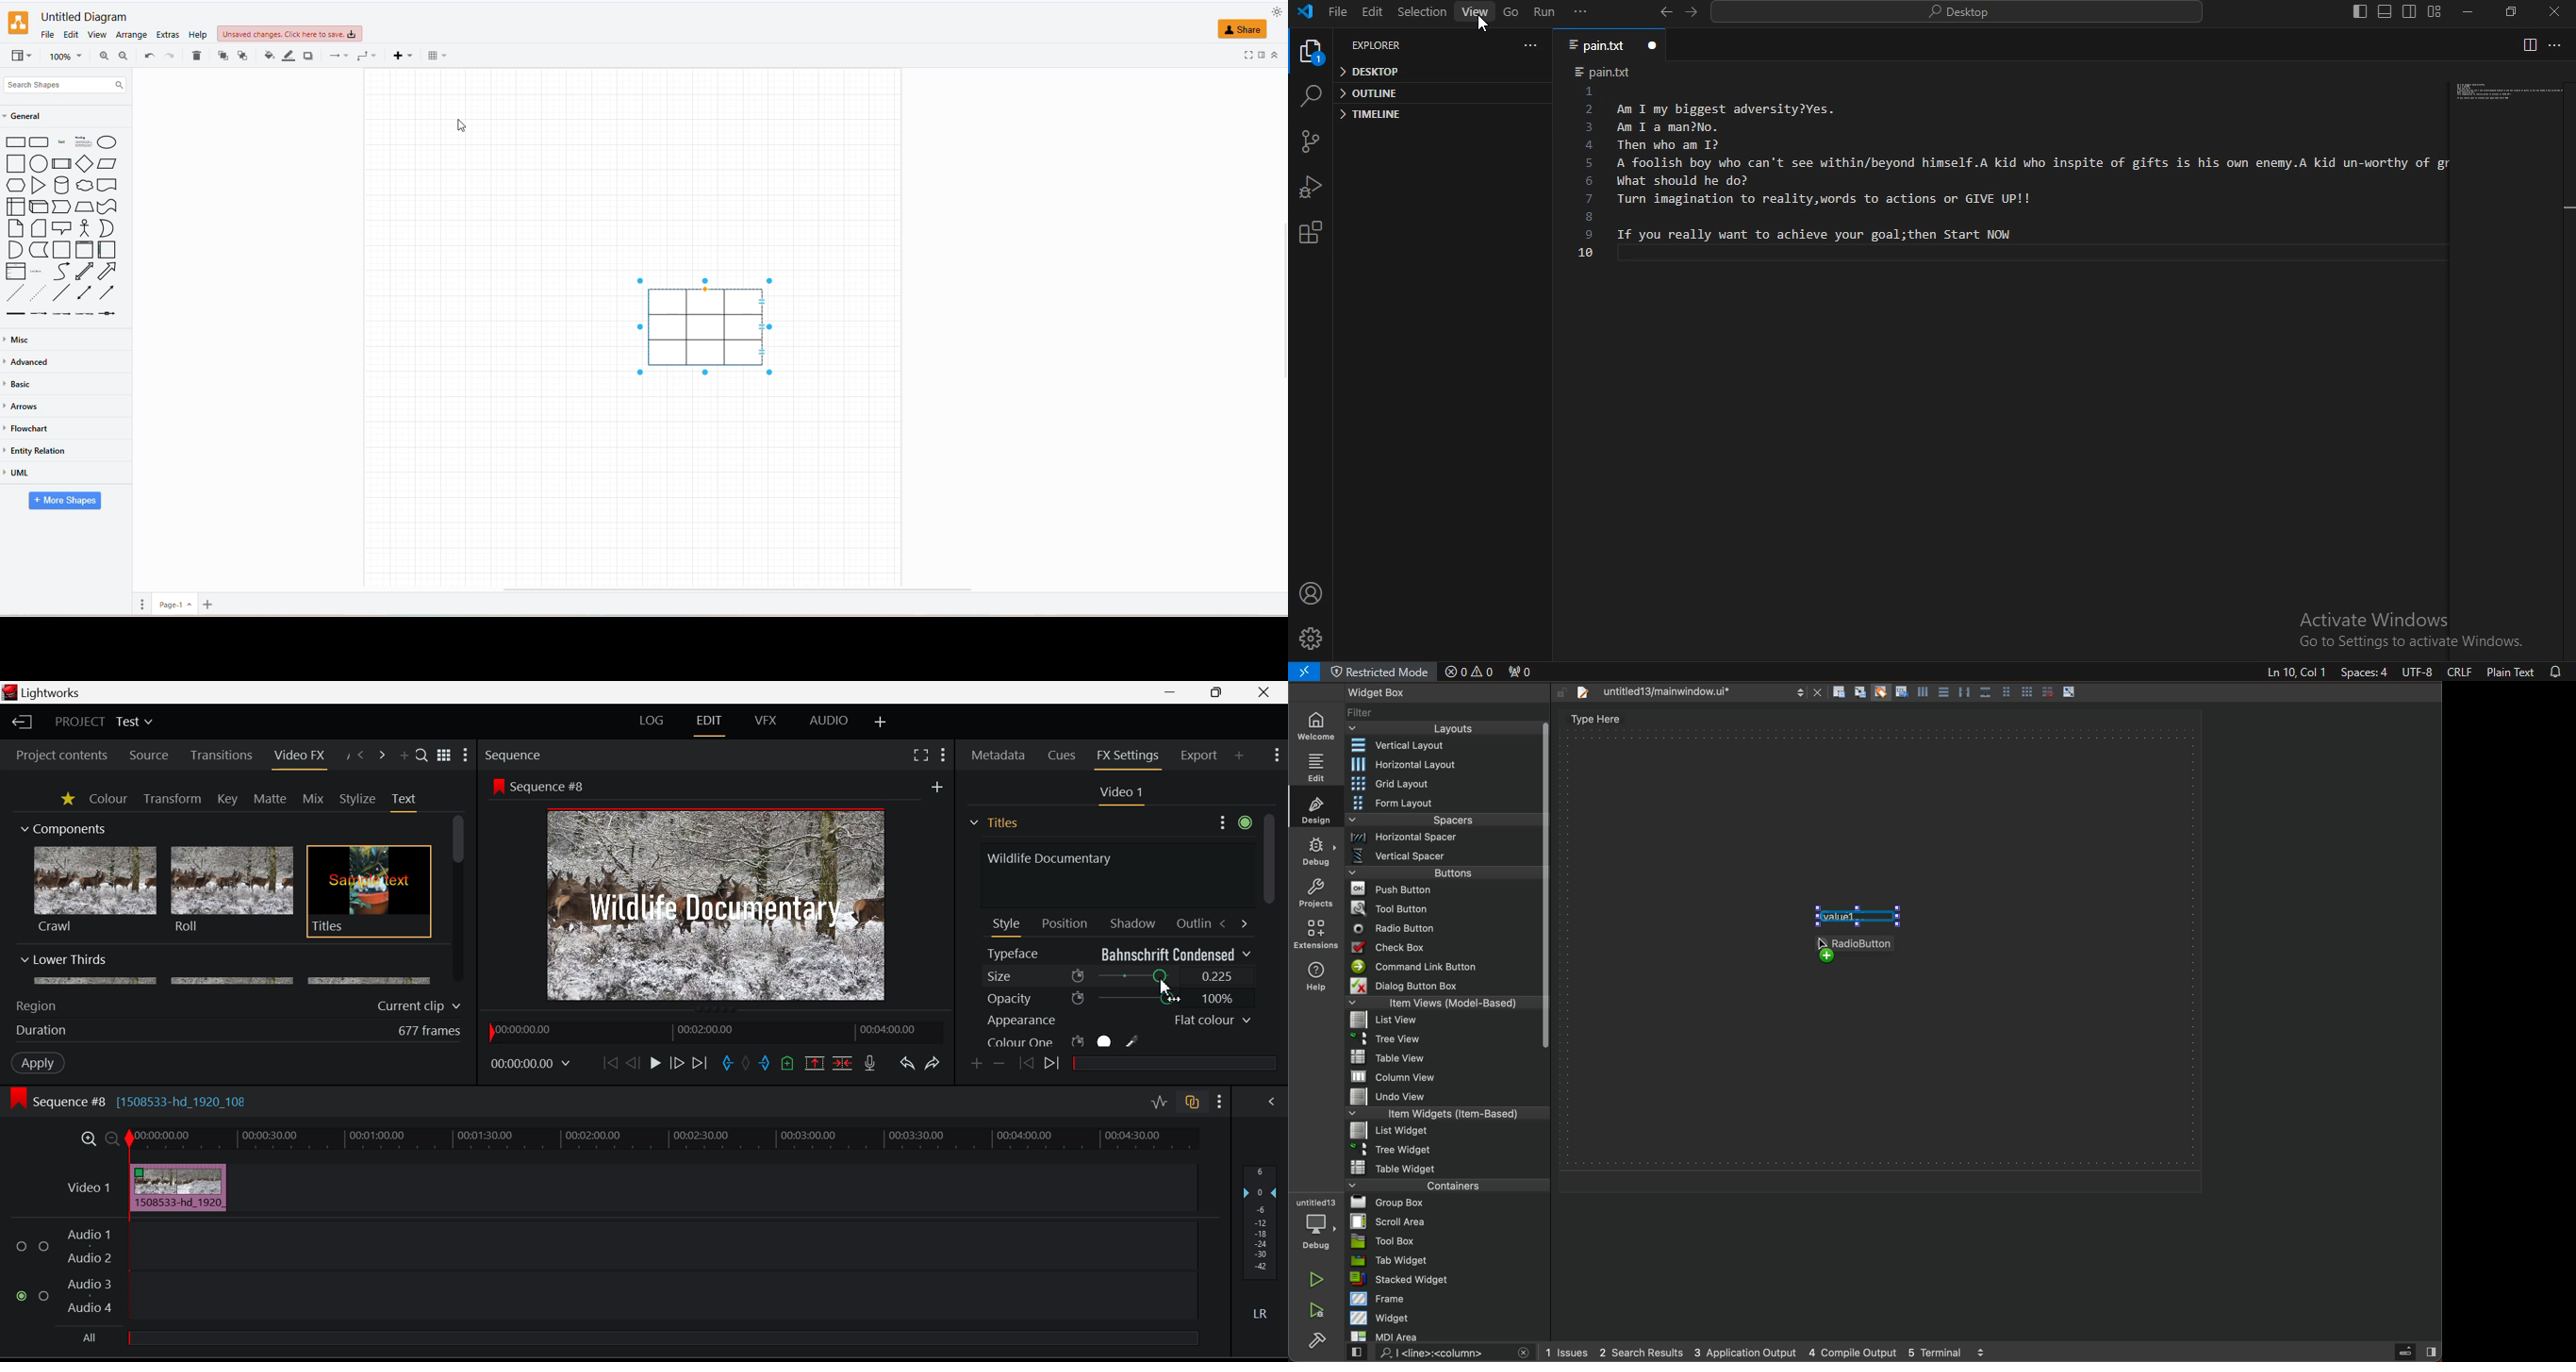  Describe the element at coordinates (56, 755) in the screenshot. I see `Project contents` at that location.